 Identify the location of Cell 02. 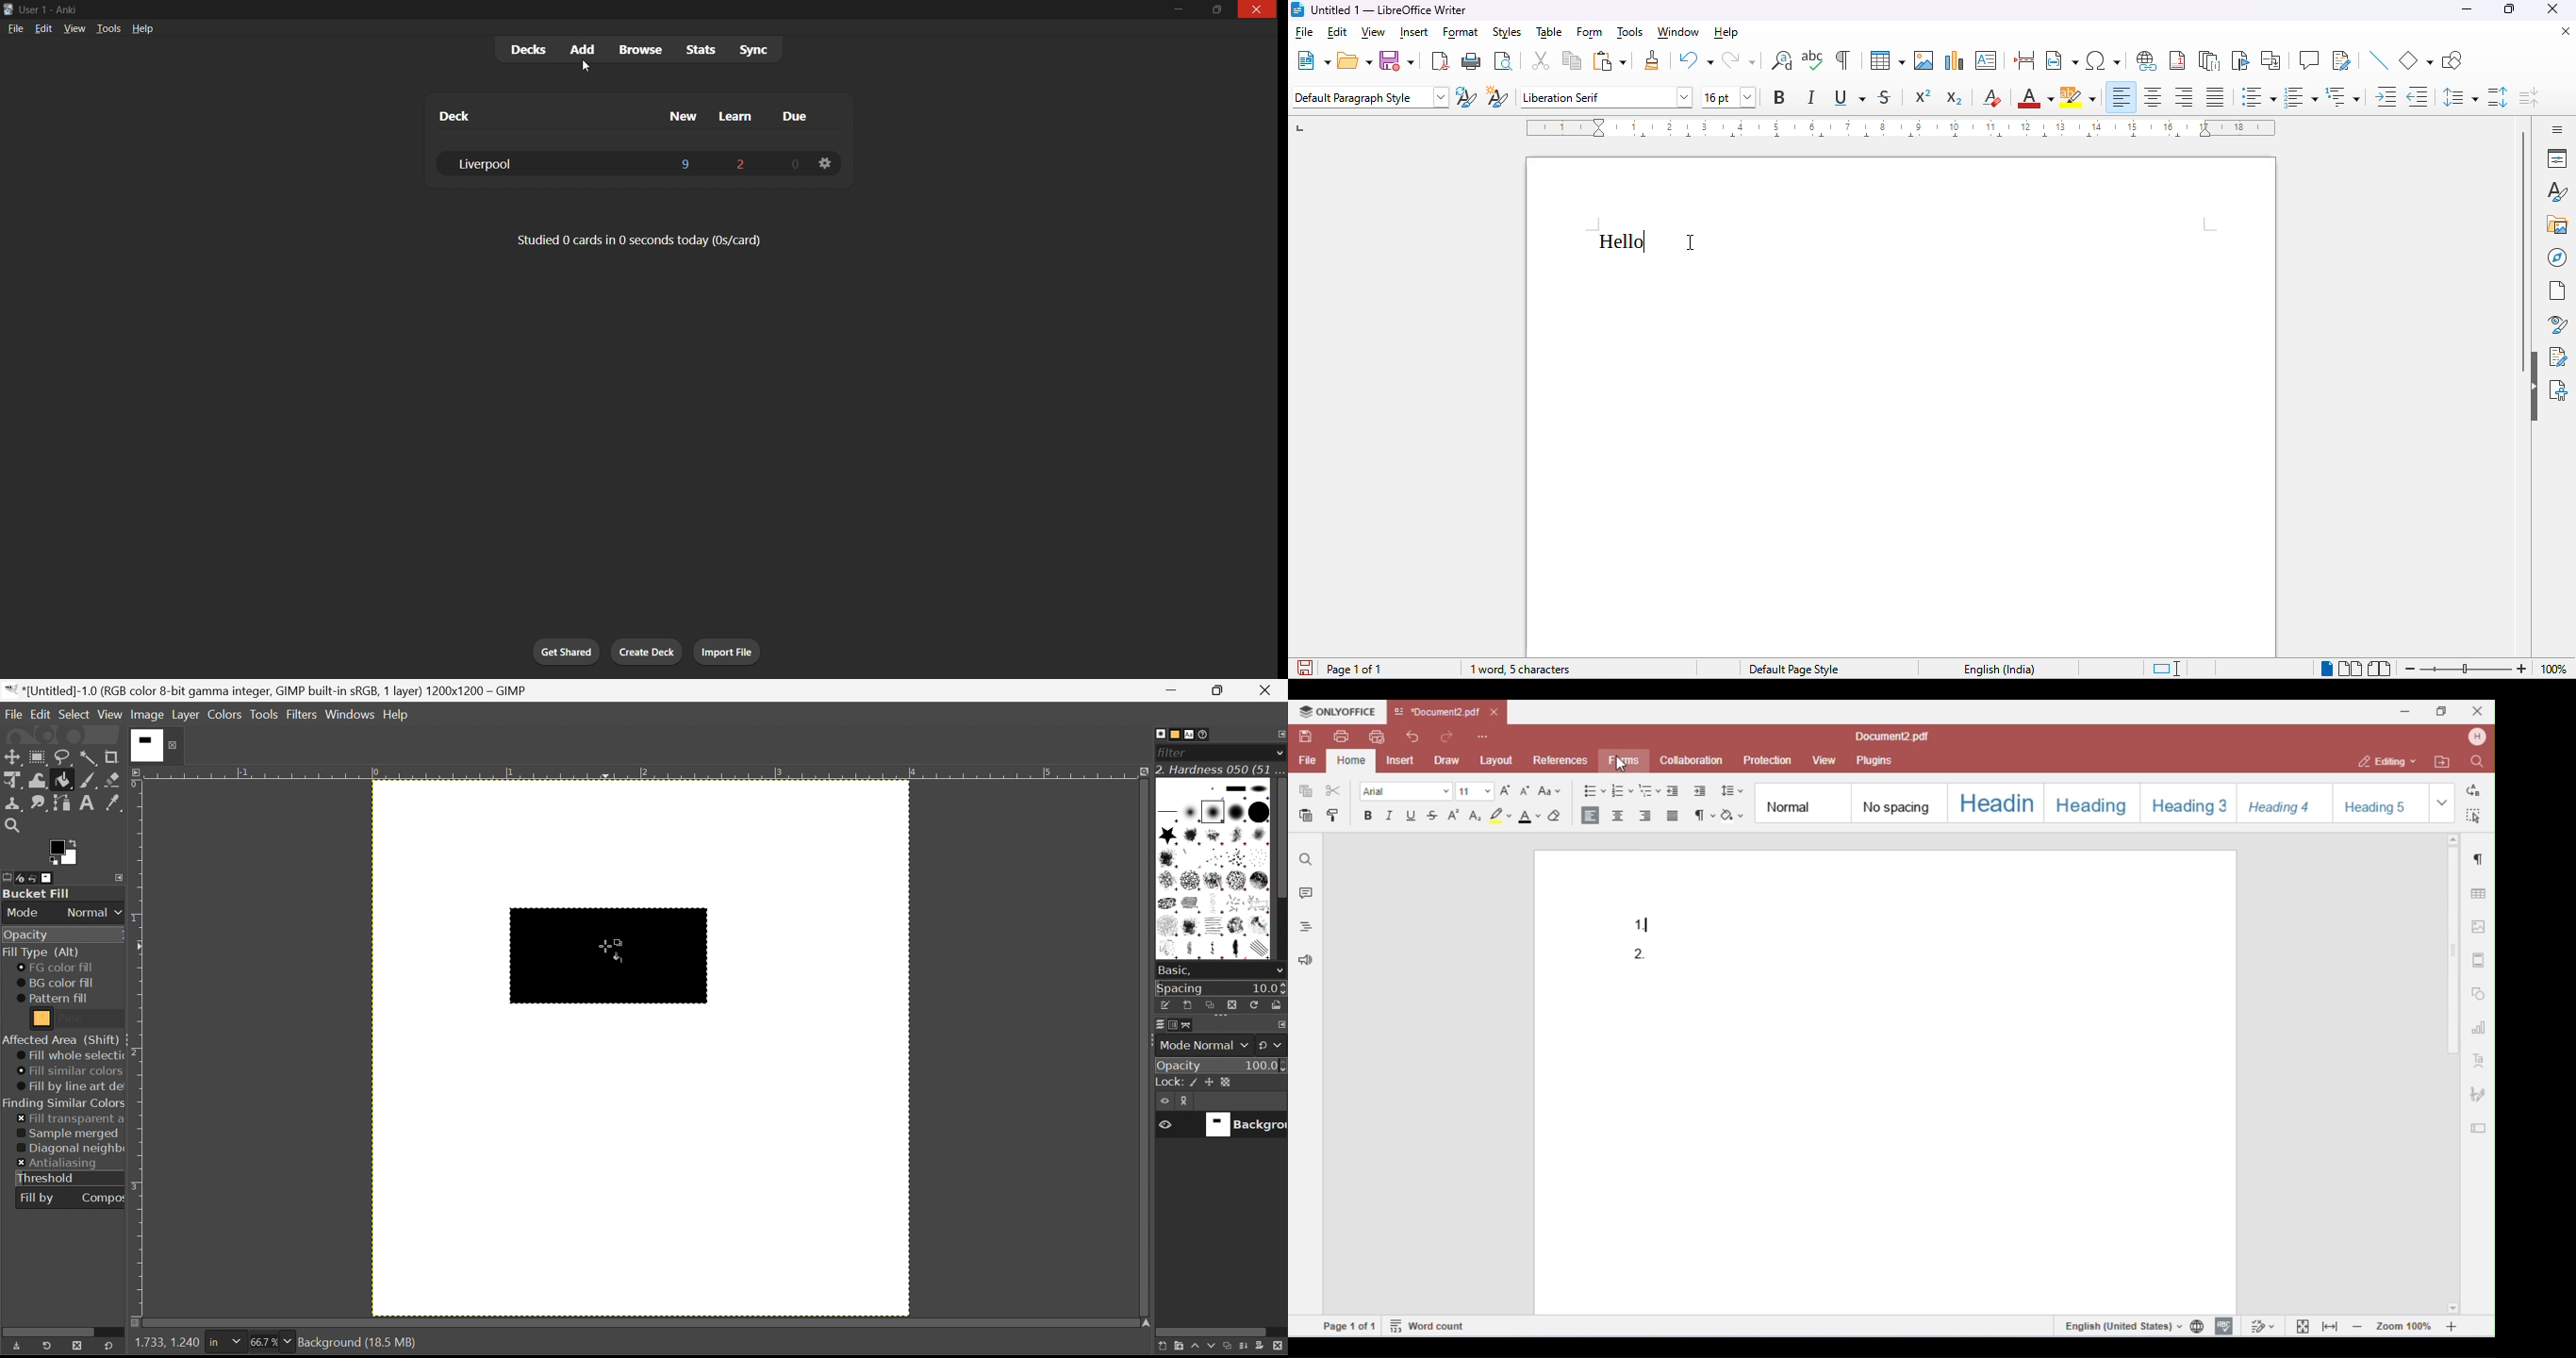
(1191, 882).